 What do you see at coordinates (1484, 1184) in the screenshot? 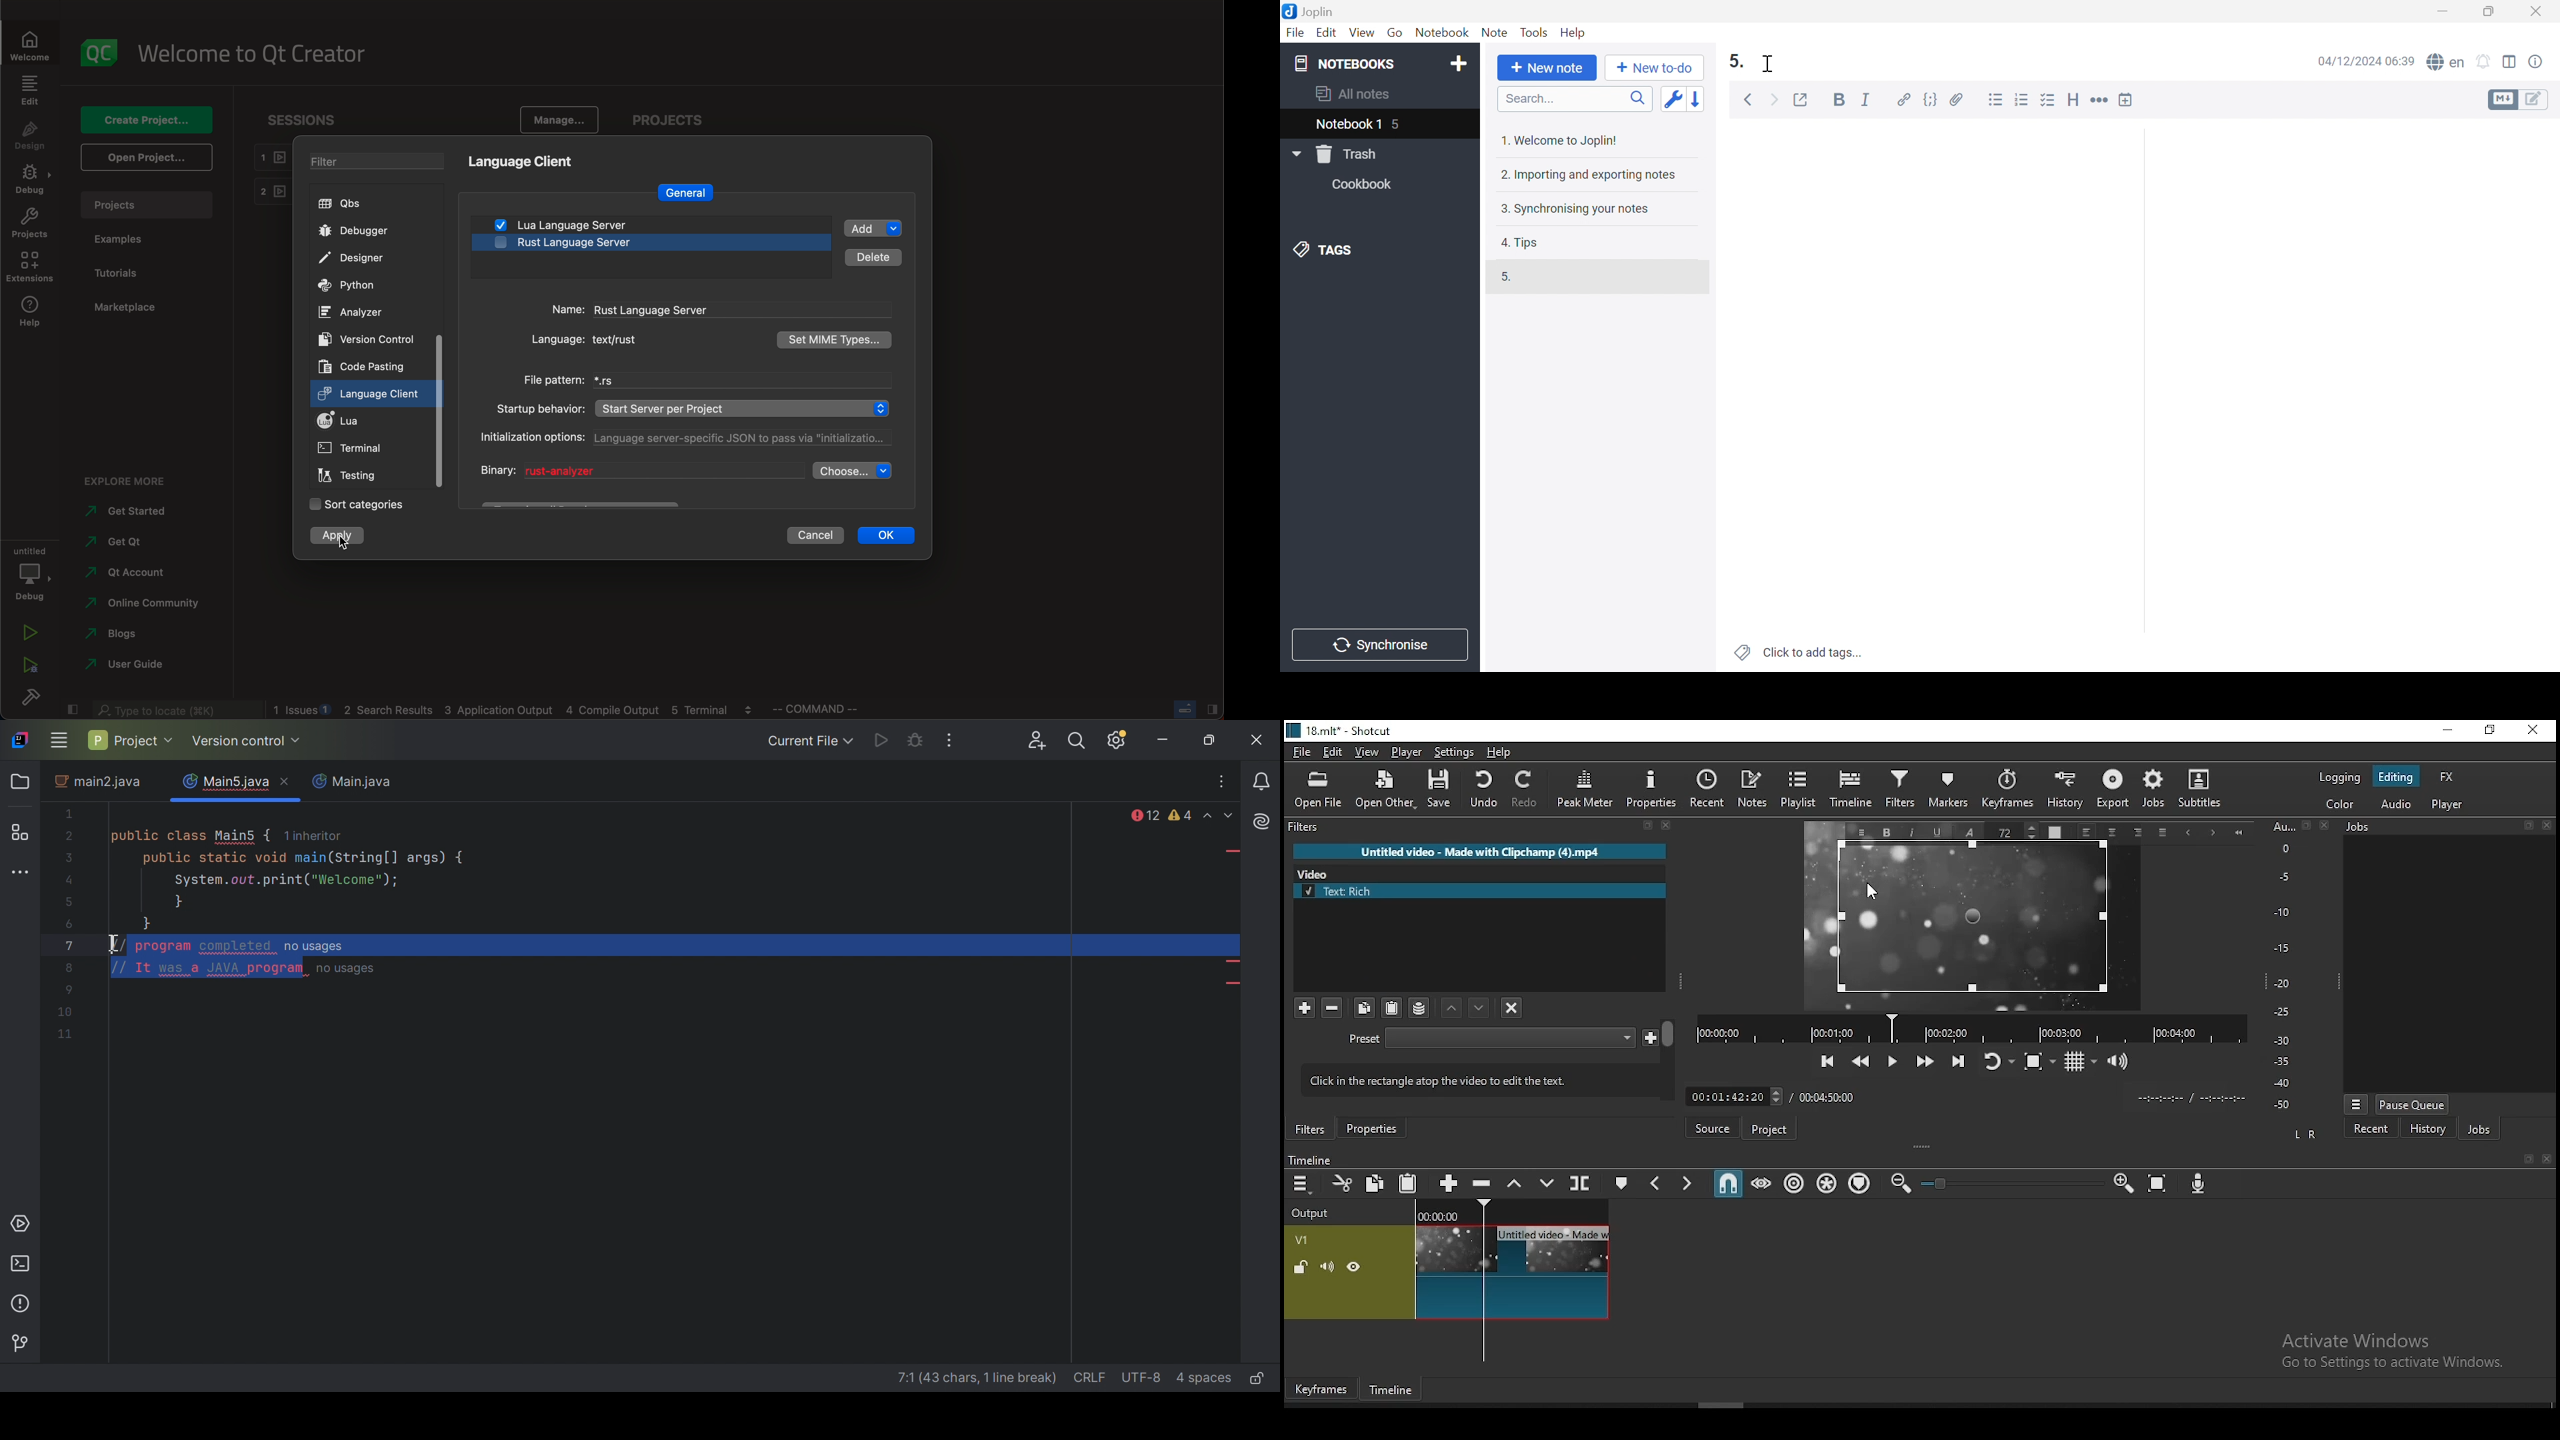
I see `ripple delete` at bounding box center [1484, 1184].